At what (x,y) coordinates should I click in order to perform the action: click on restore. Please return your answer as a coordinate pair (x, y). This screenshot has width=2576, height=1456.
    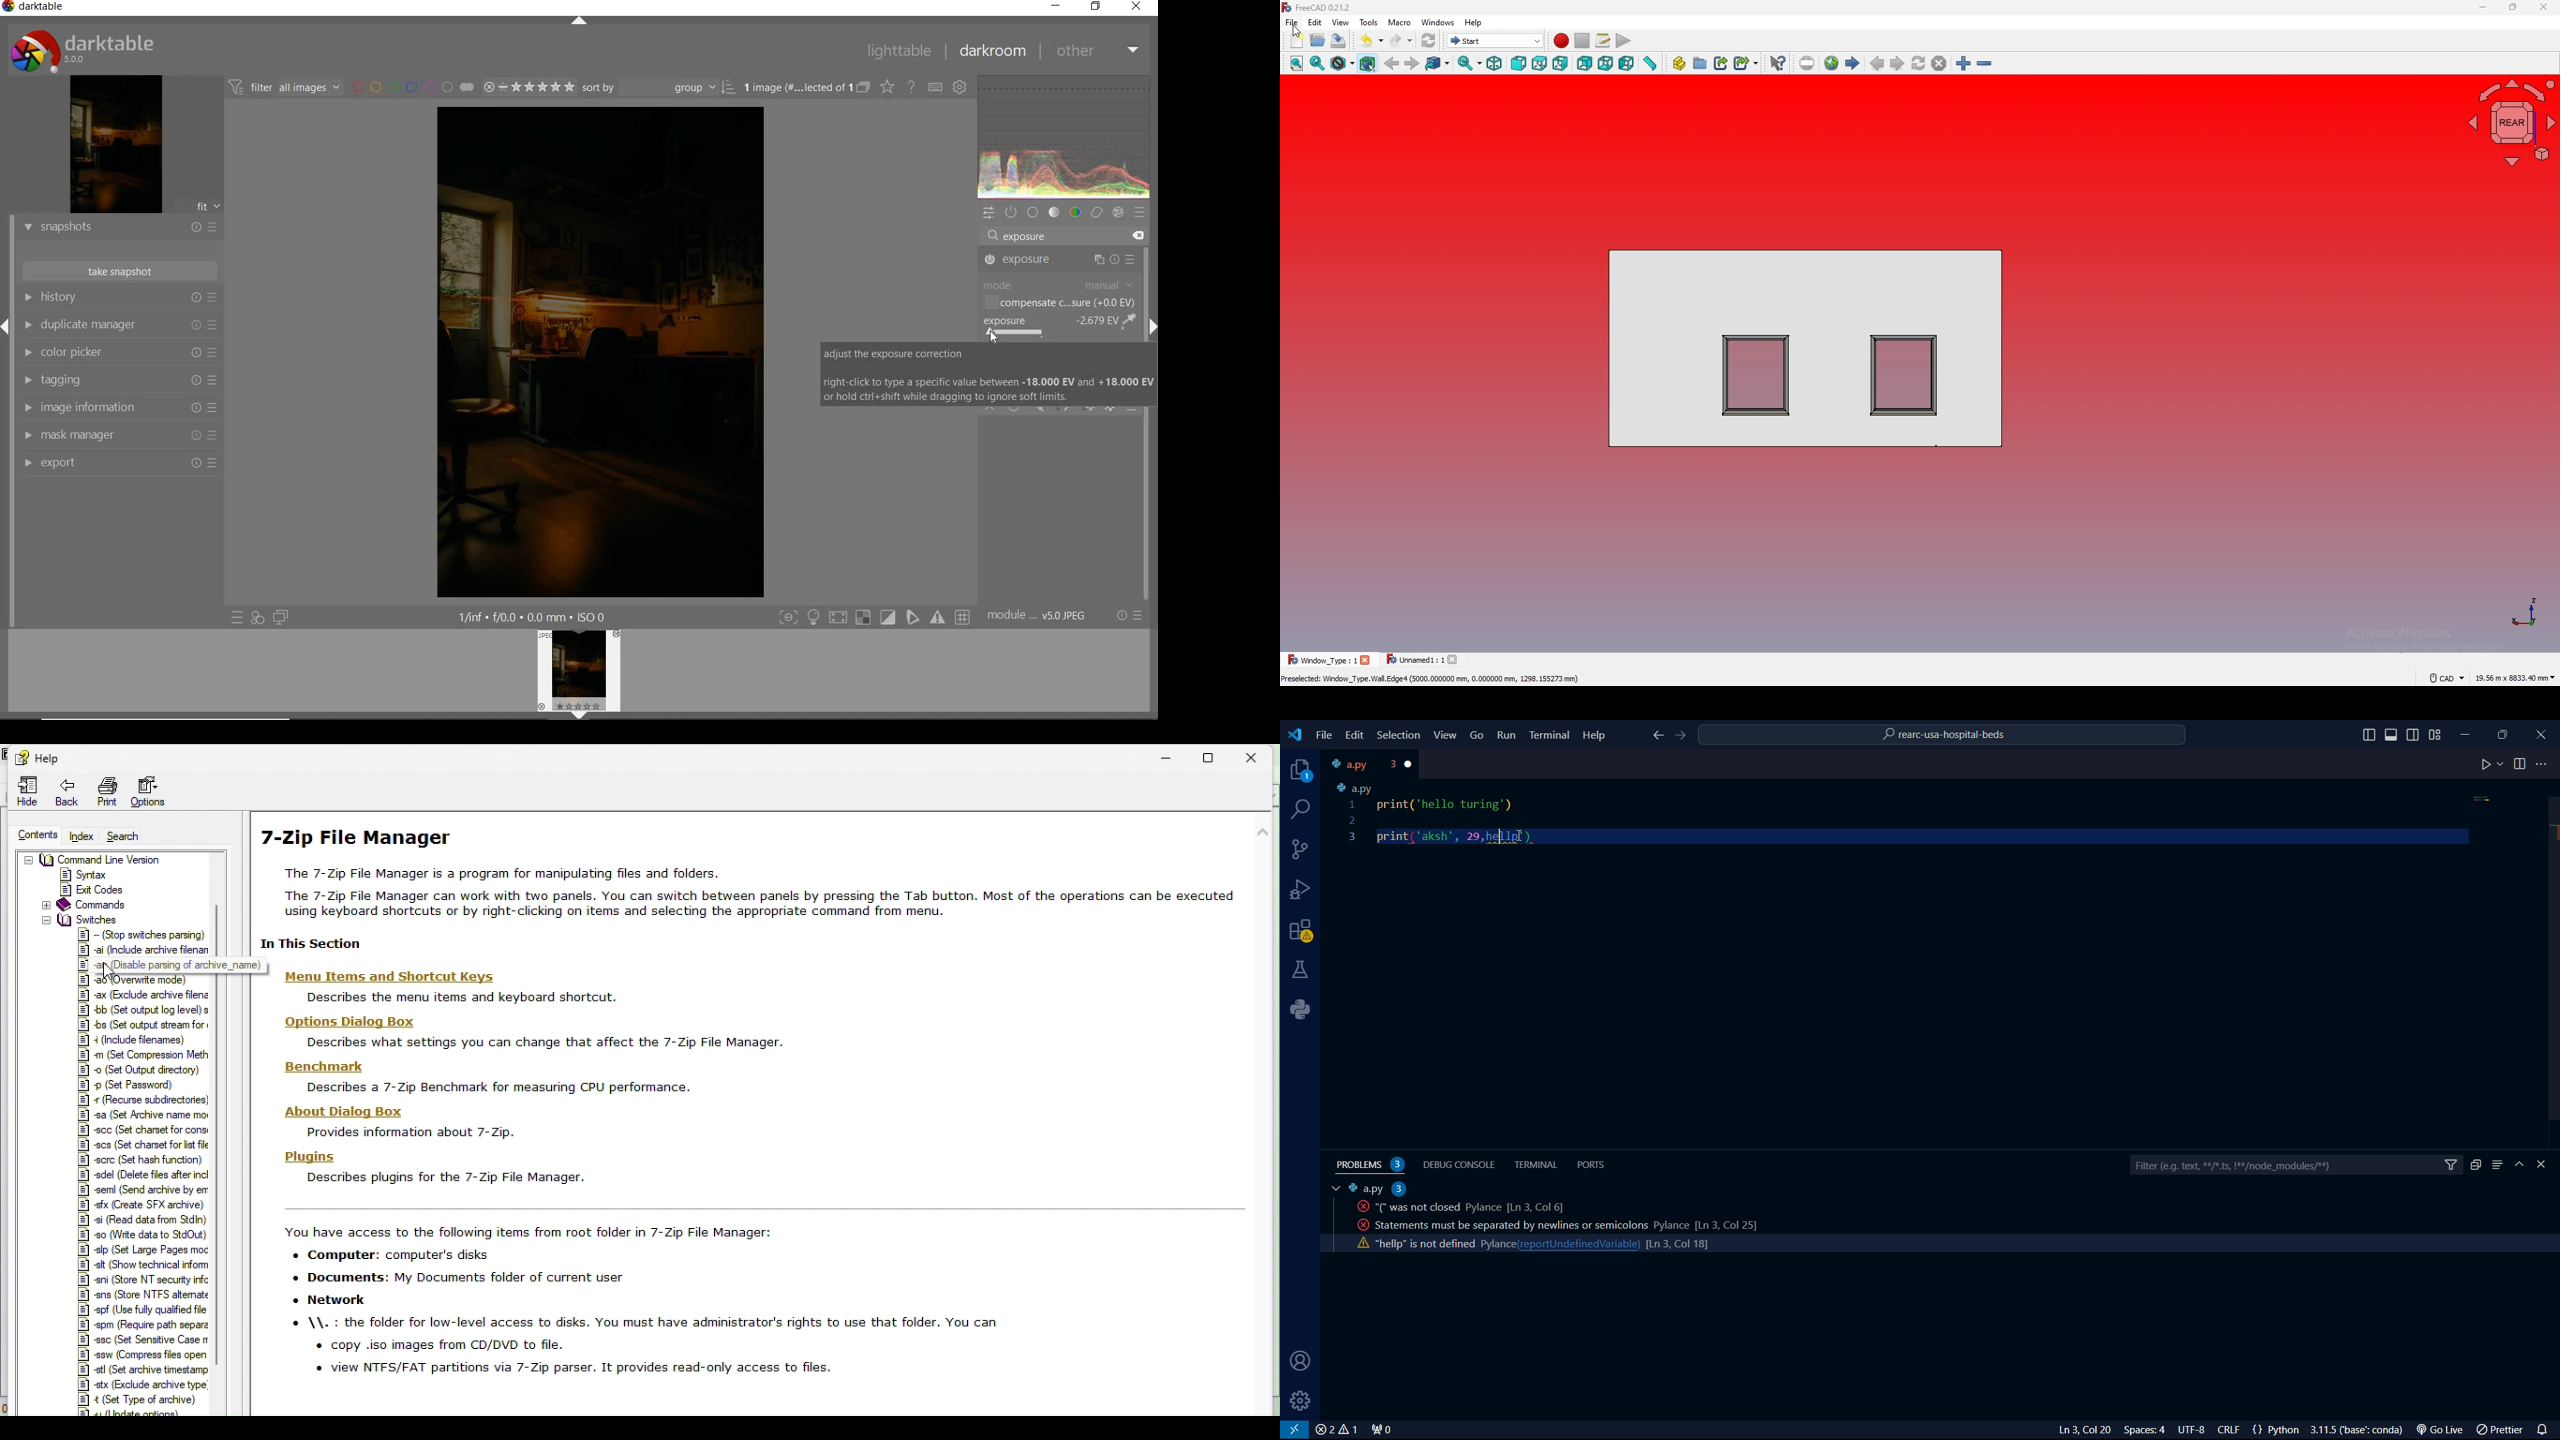
    Looking at the image, I should click on (1099, 8).